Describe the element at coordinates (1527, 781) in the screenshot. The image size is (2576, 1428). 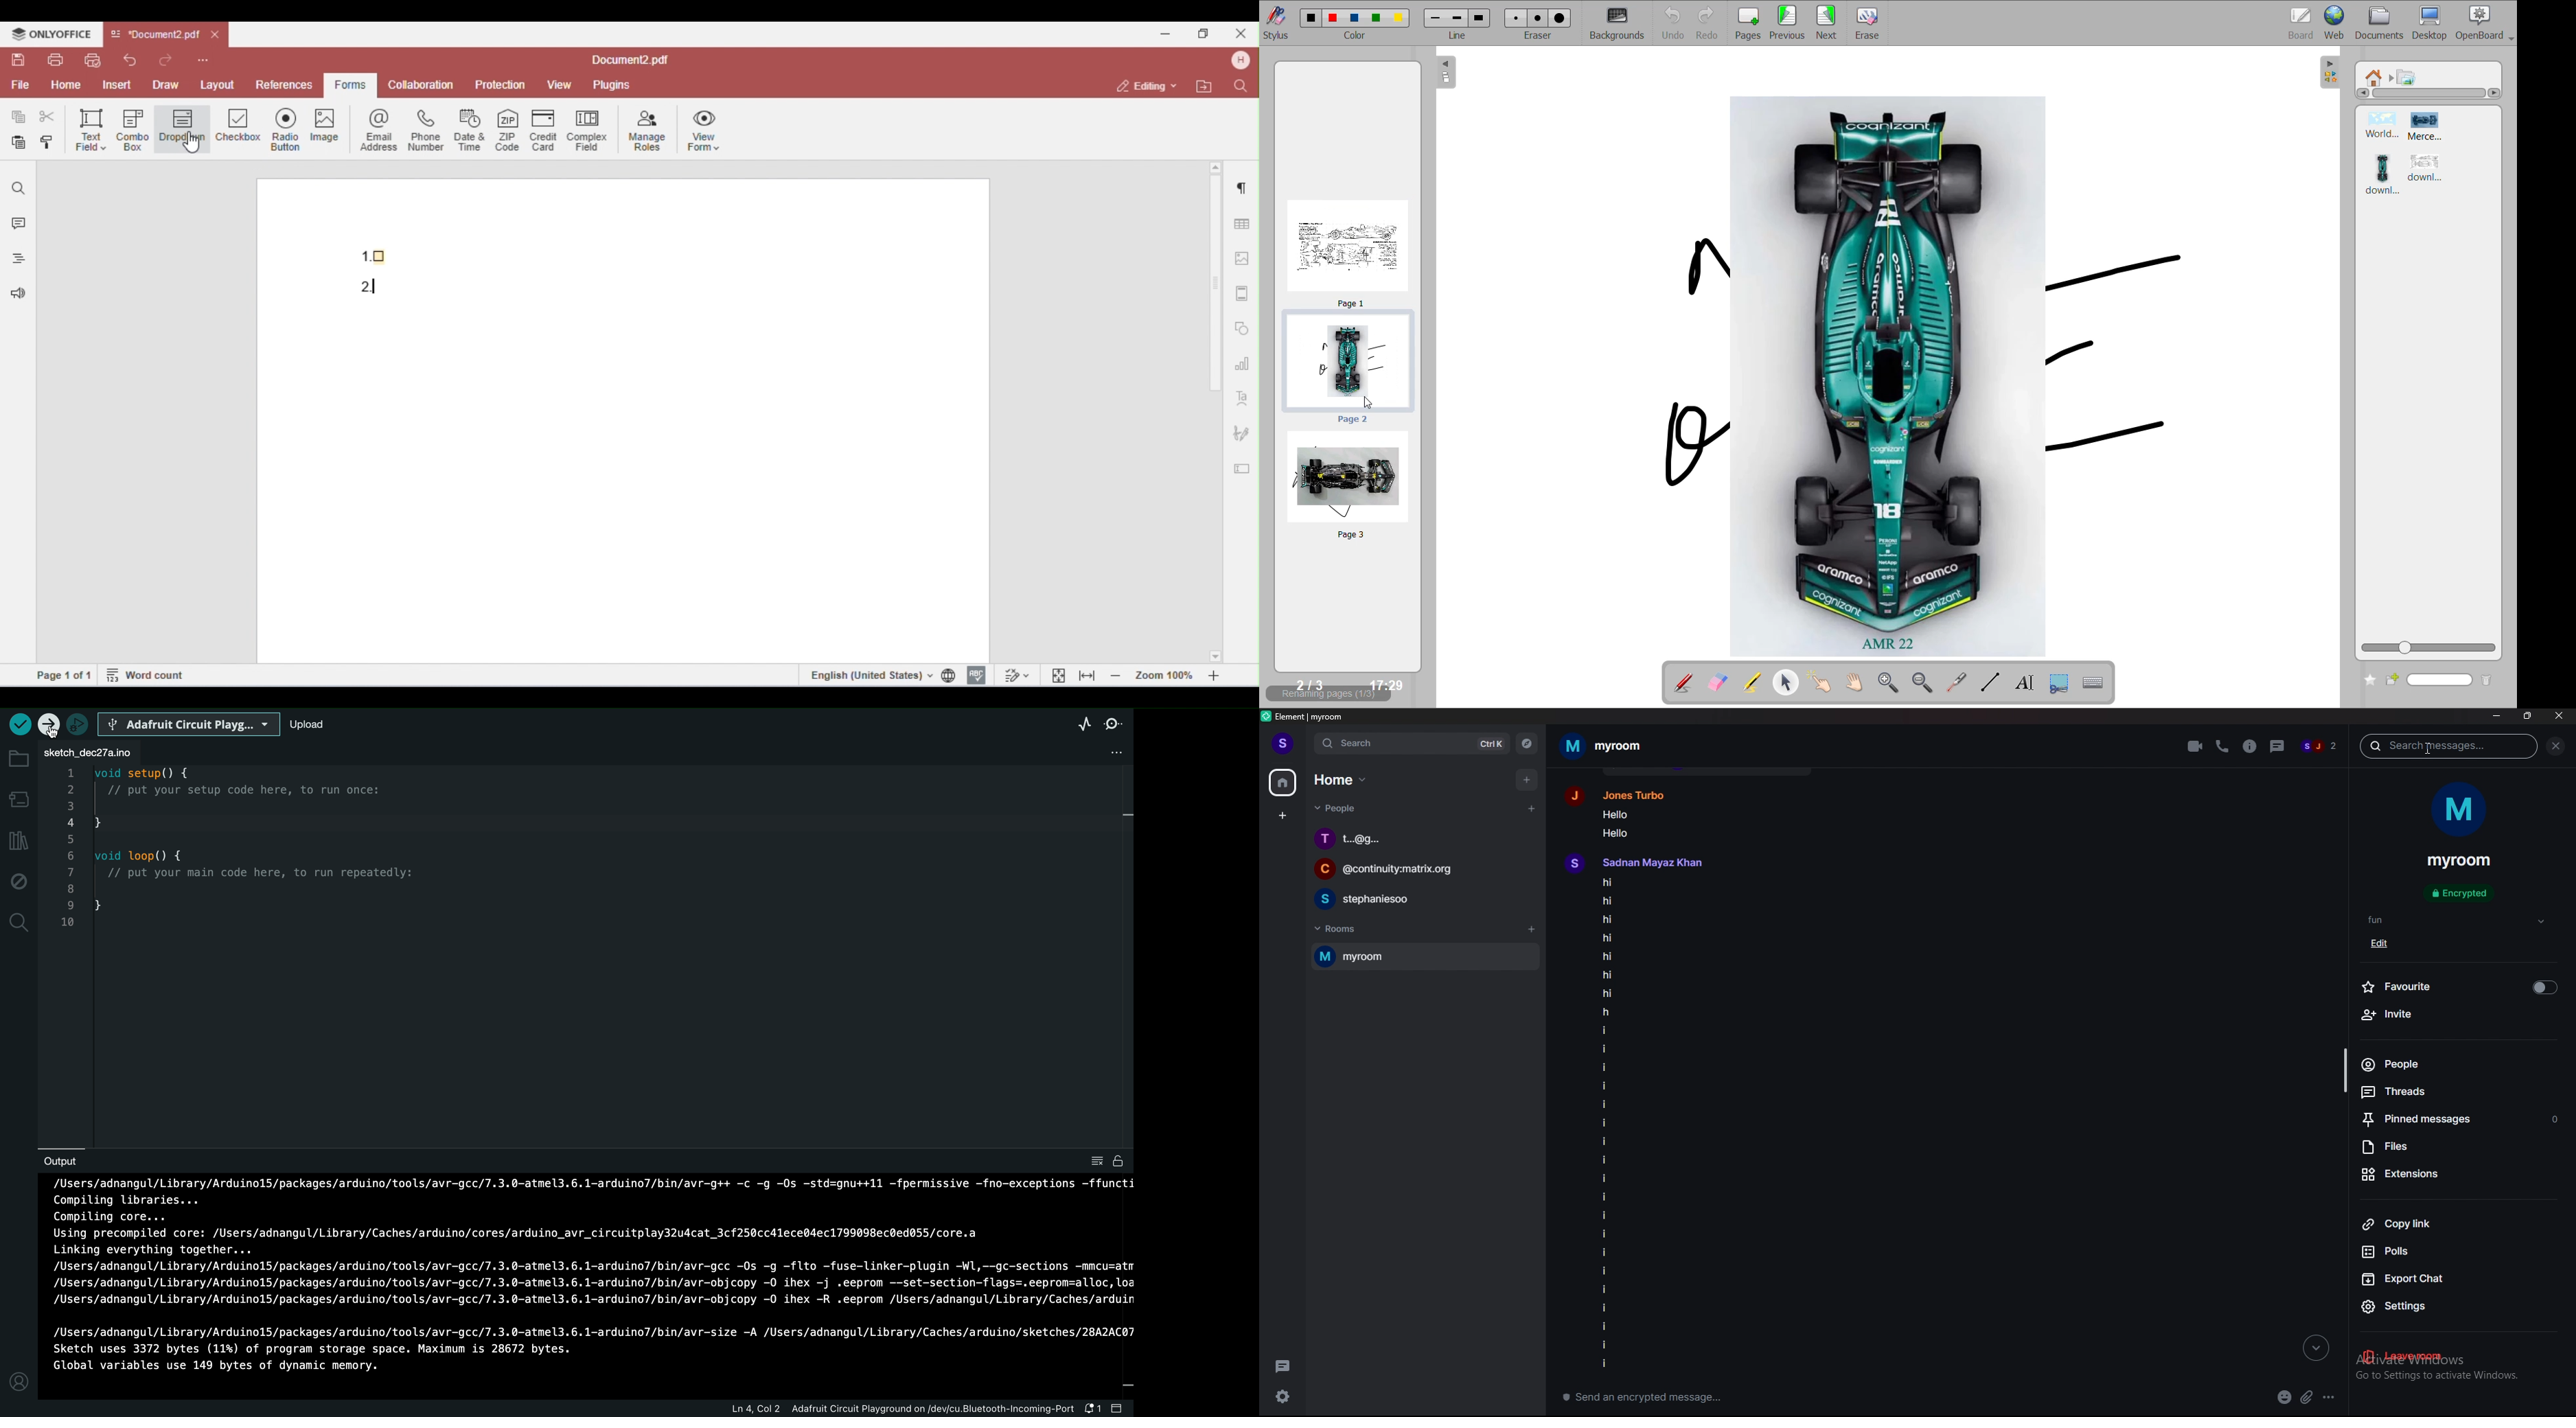
I see `add` at that location.